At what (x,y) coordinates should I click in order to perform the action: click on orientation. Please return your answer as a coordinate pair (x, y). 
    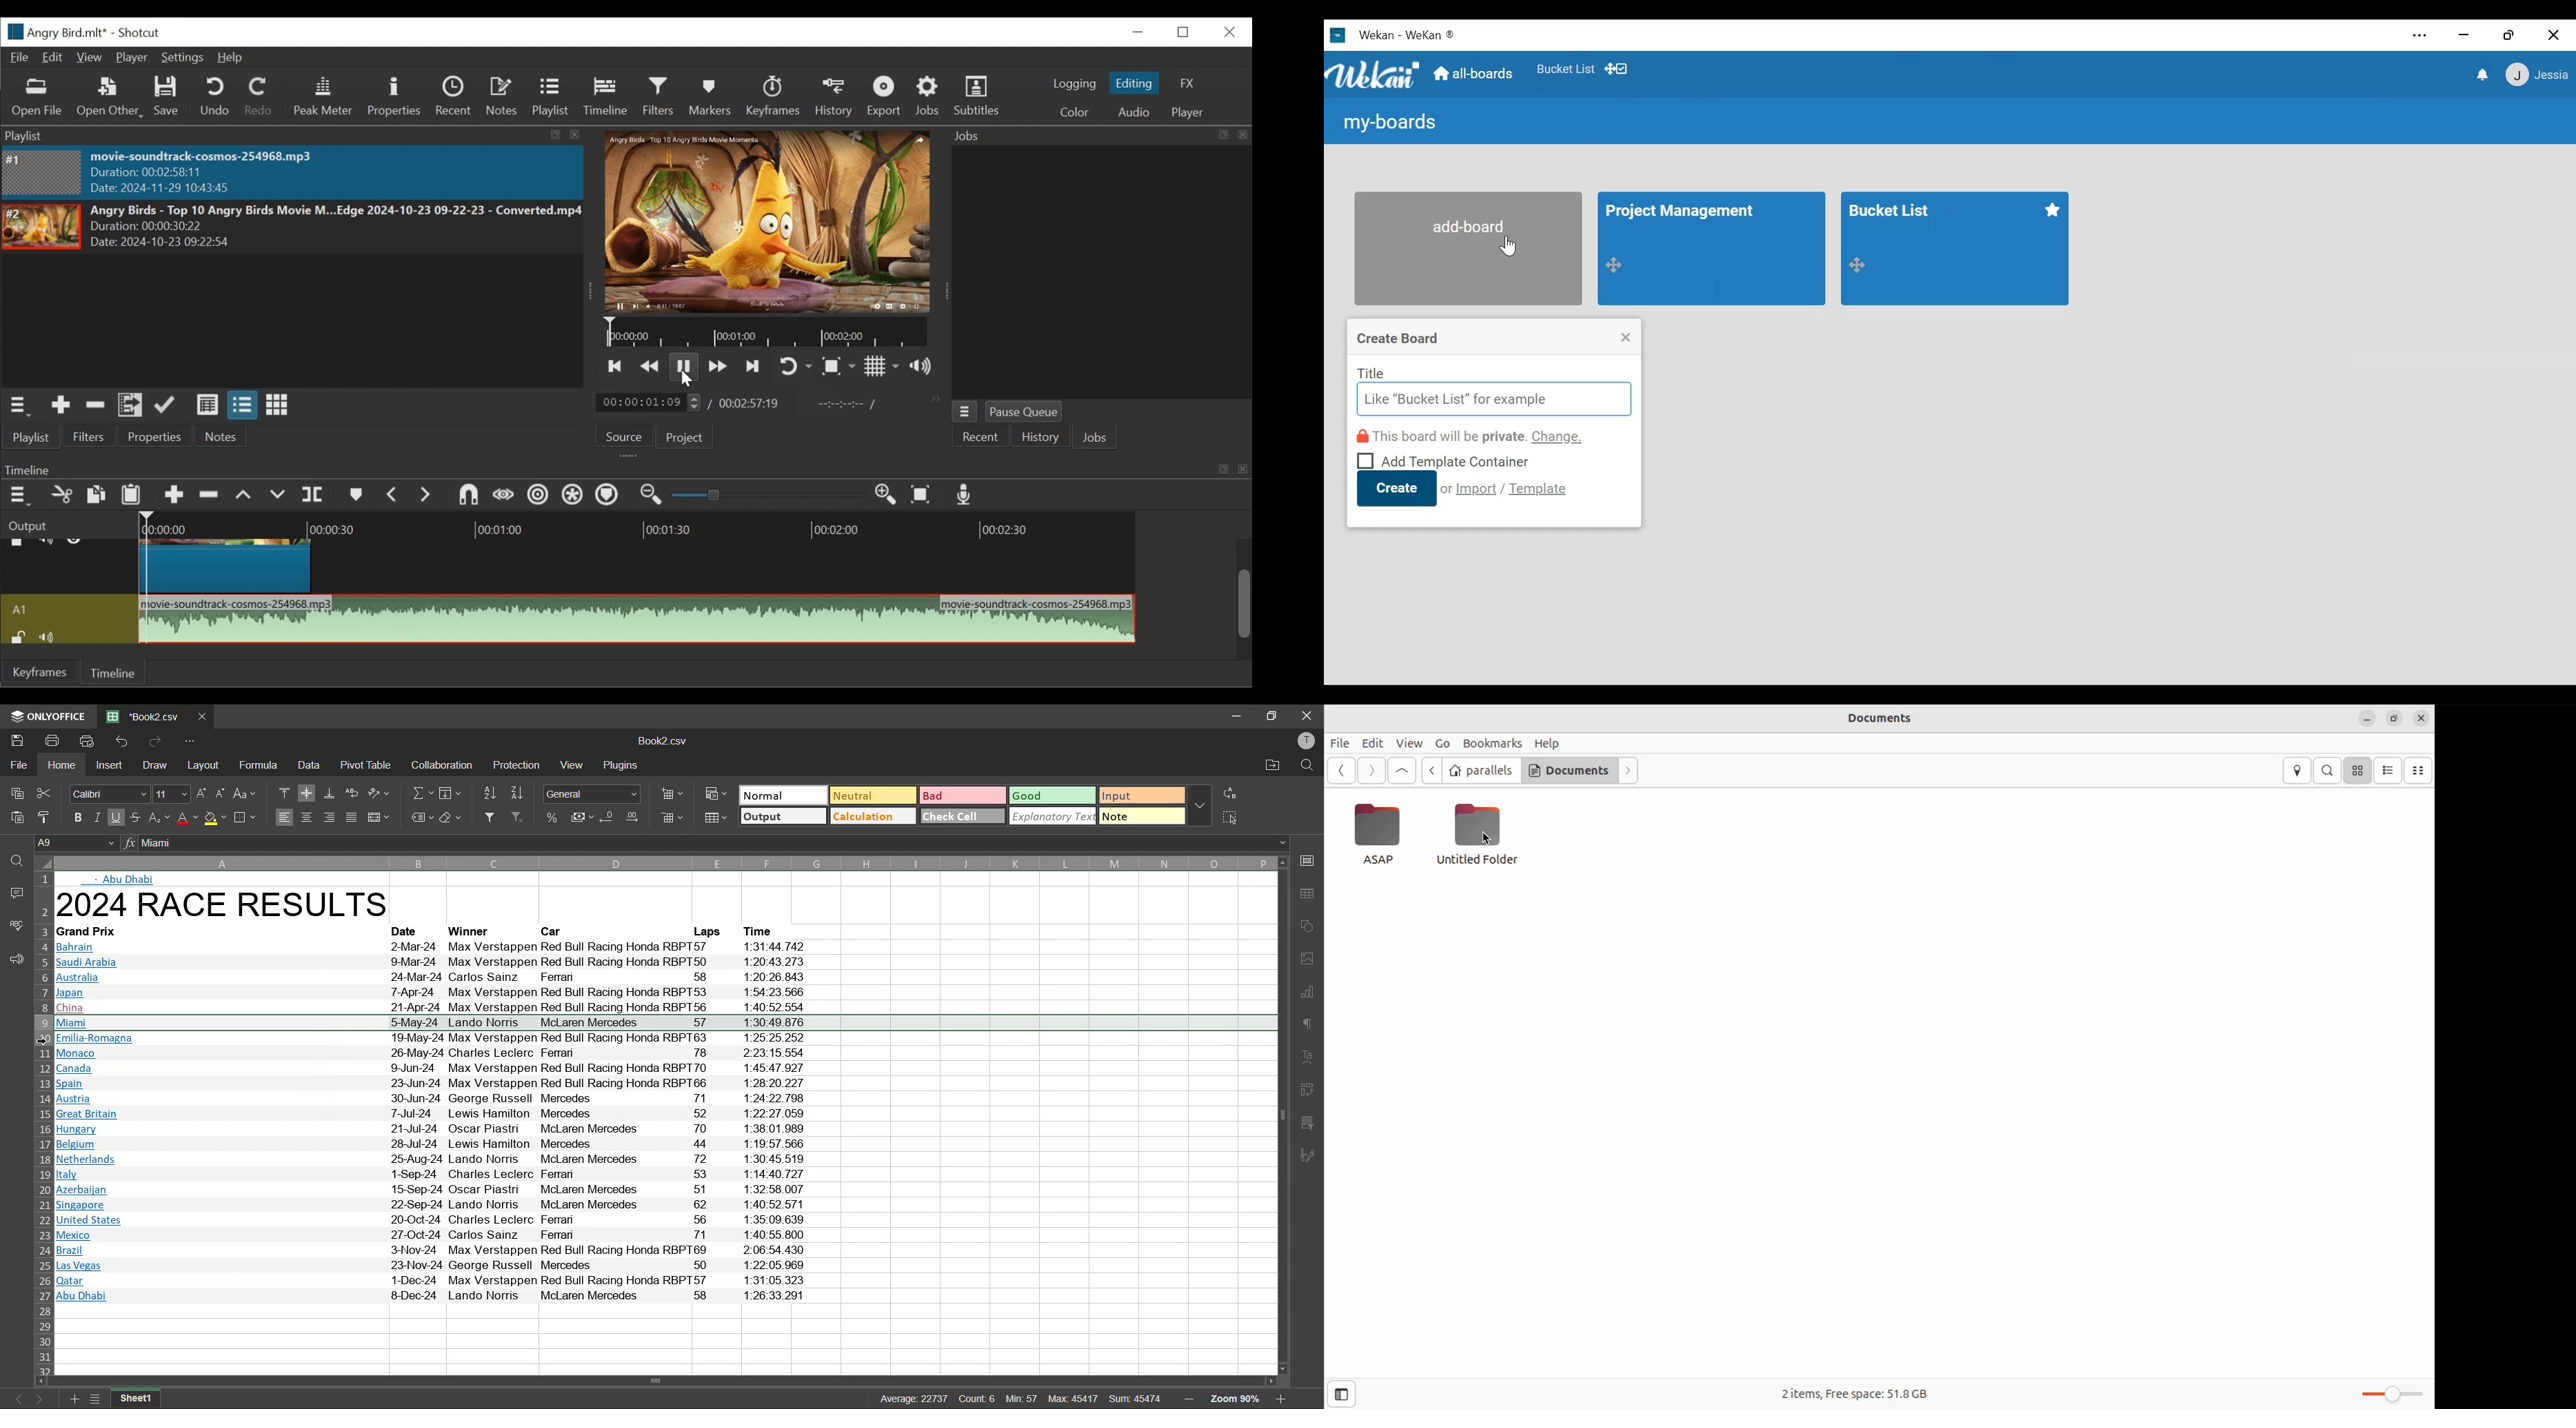
    Looking at the image, I should click on (379, 795).